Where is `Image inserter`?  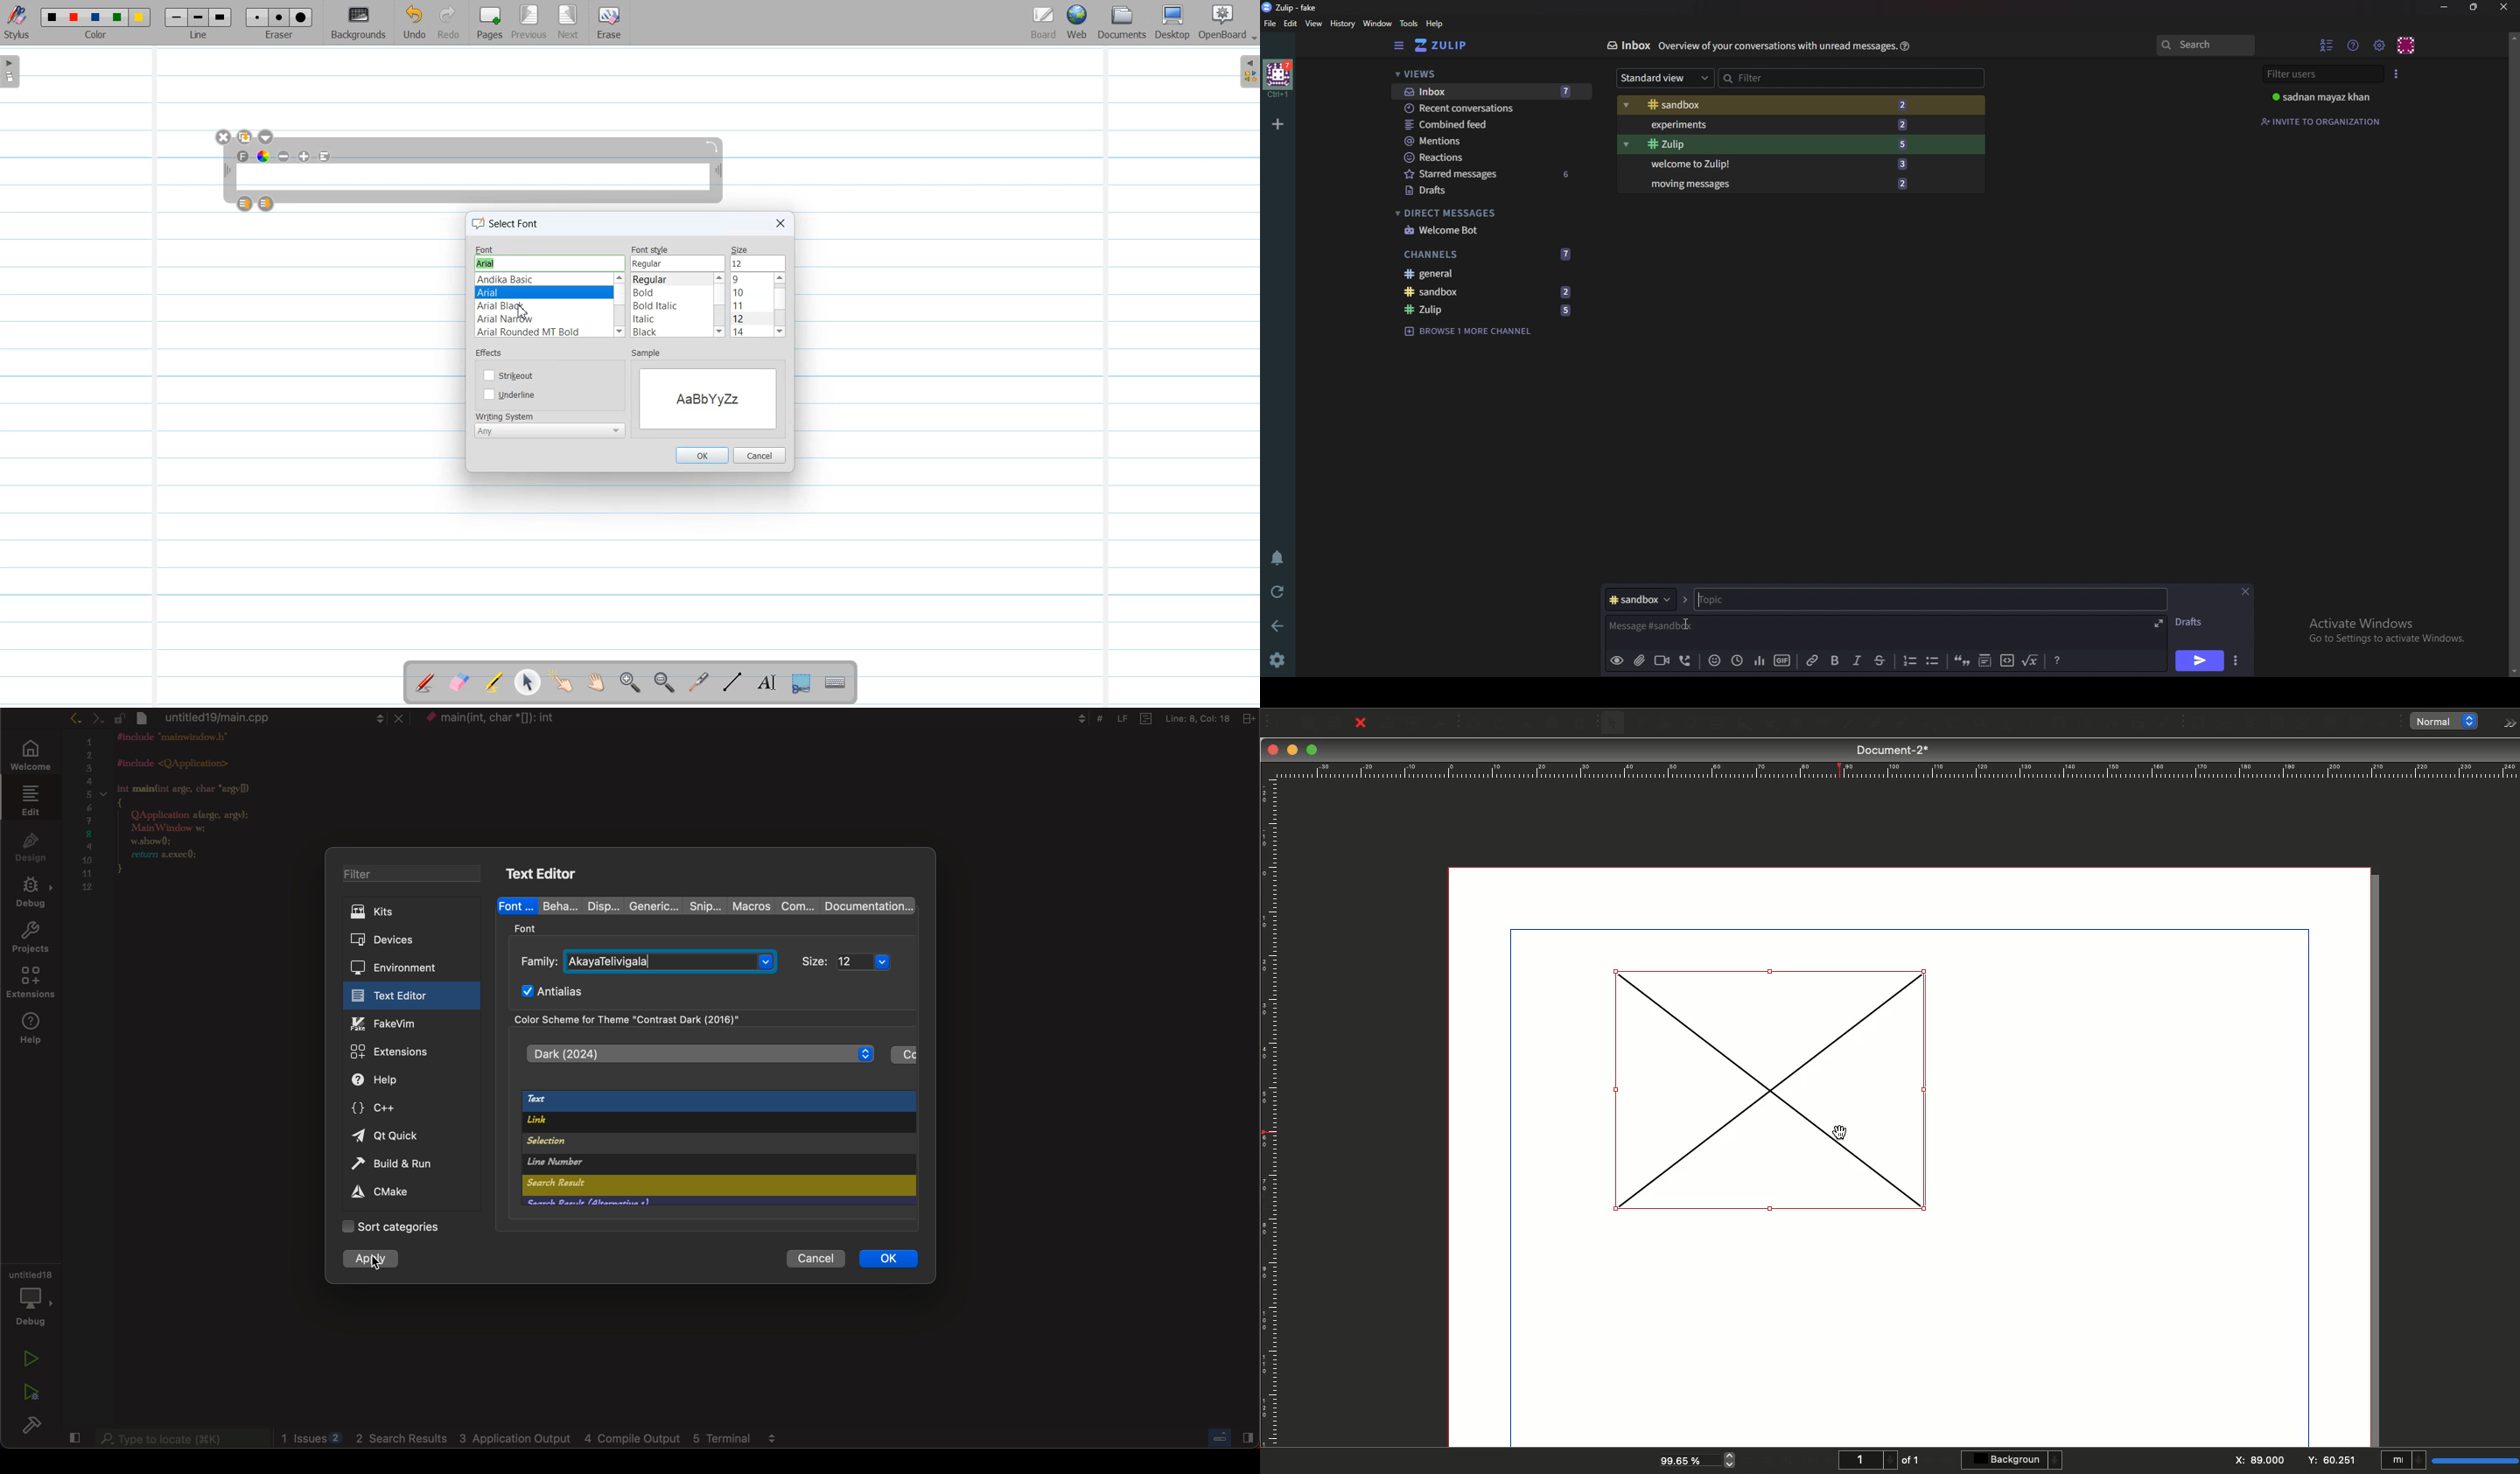 Image inserter is located at coordinates (1769, 1091).